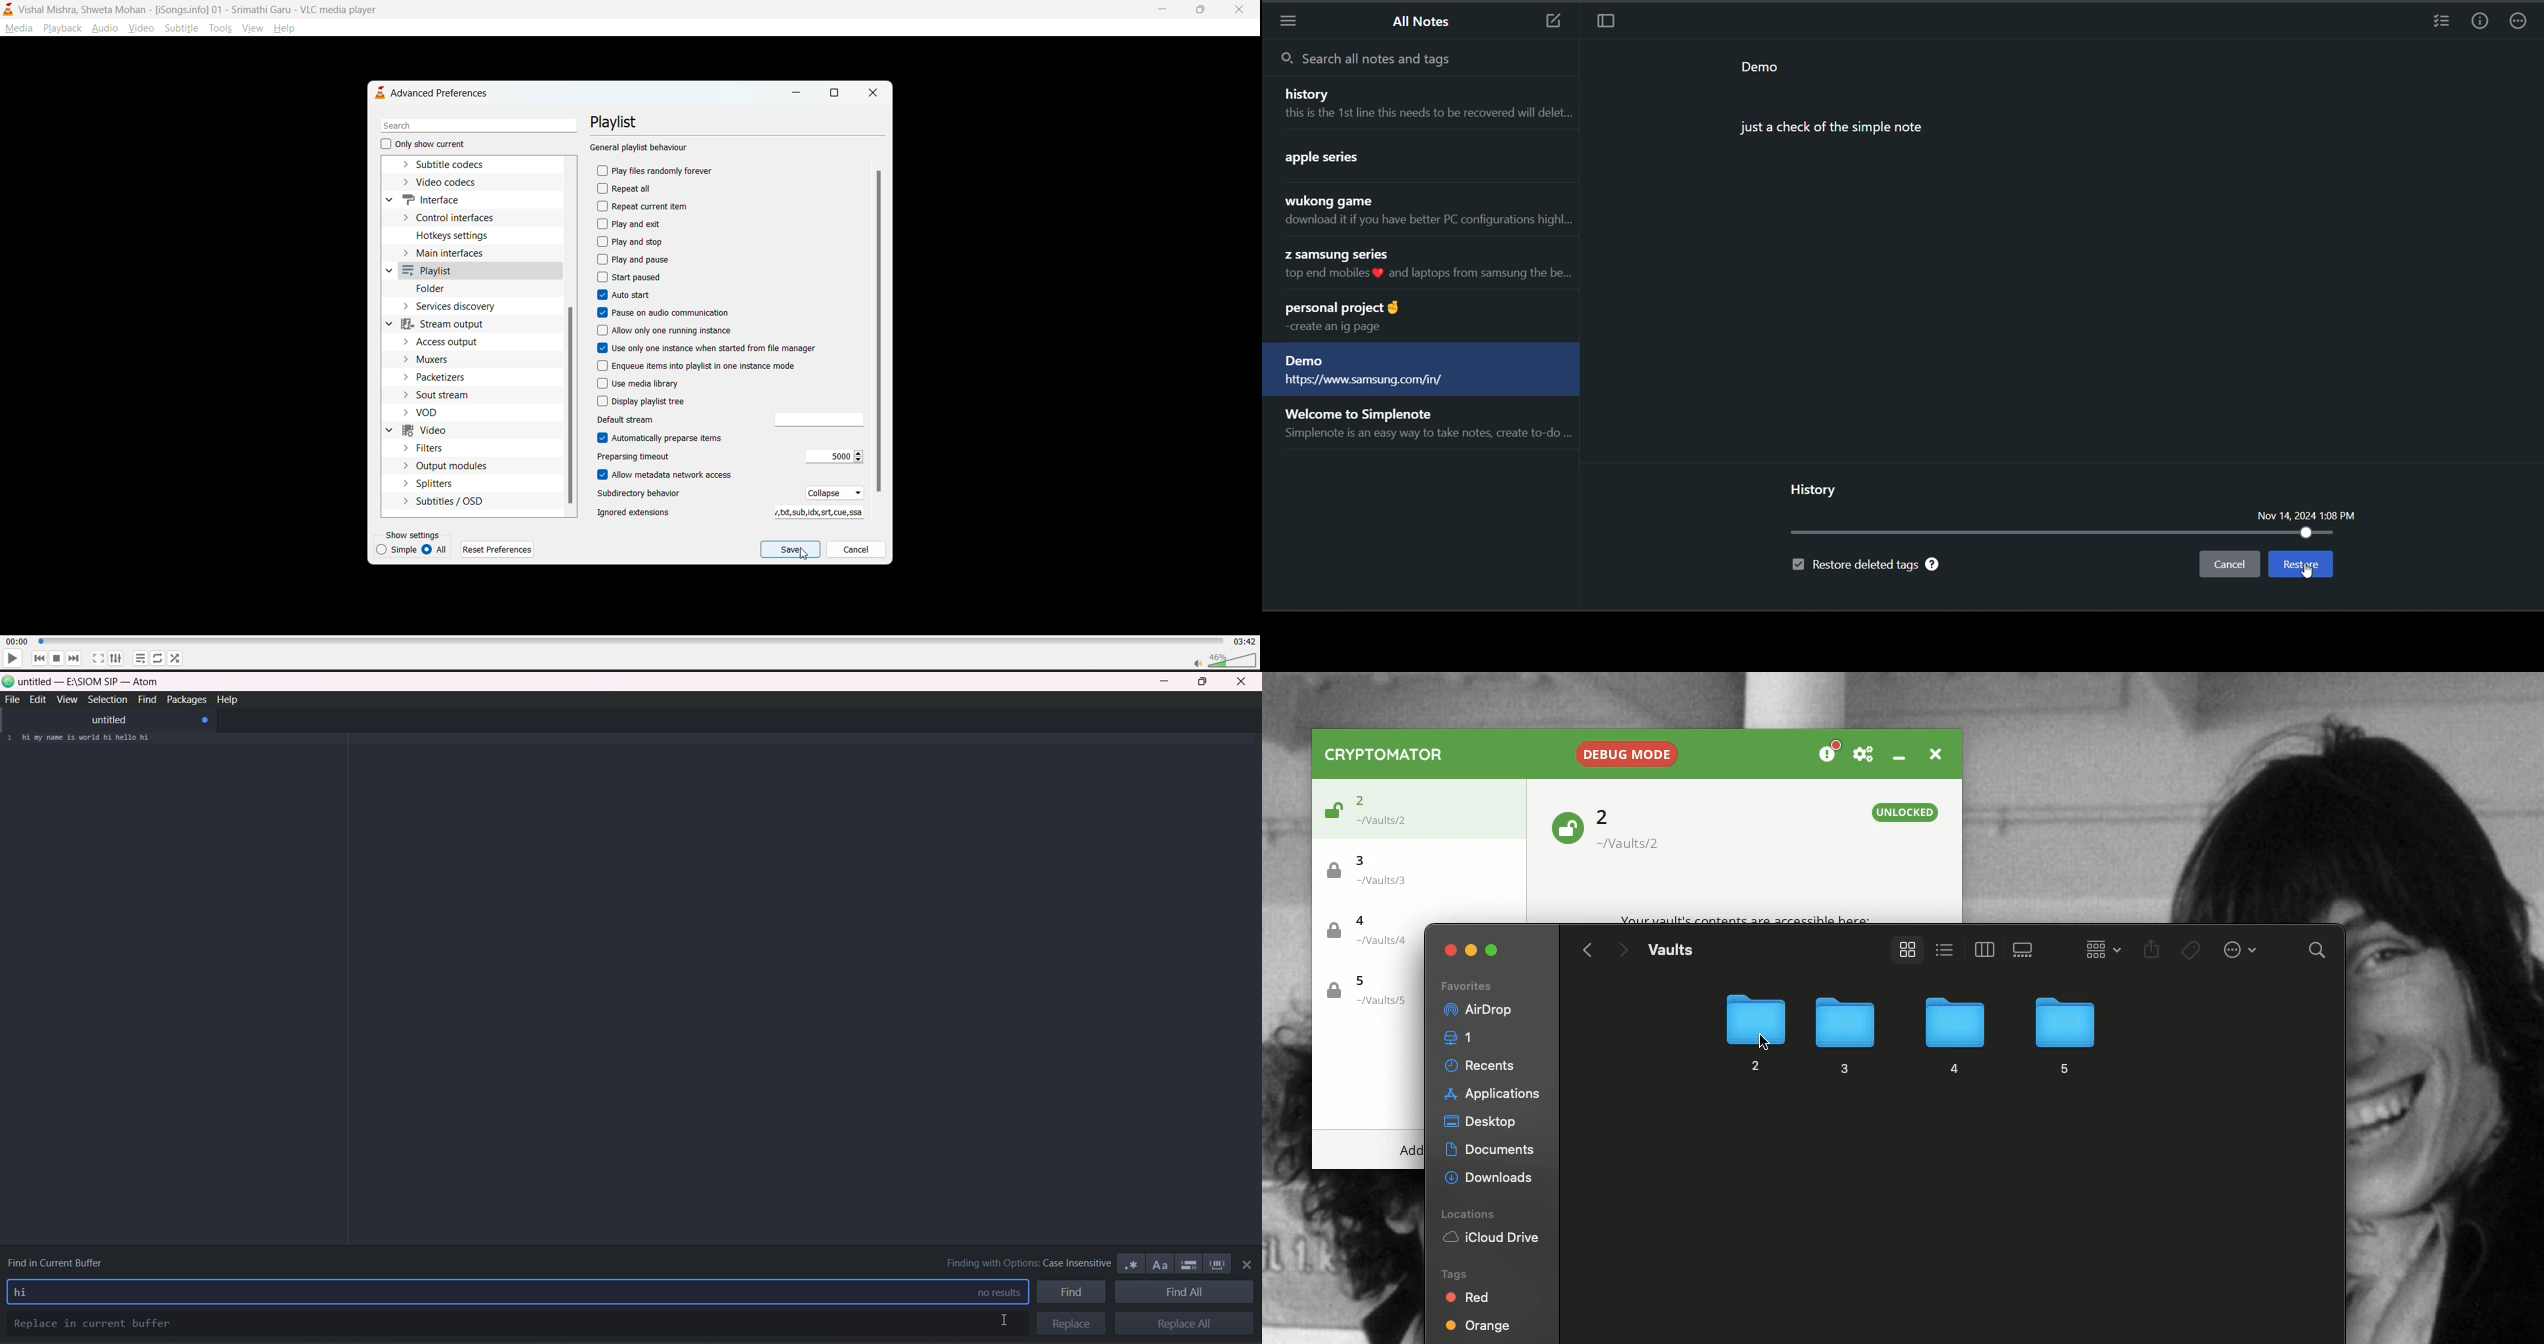 The image size is (2548, 1344). Describe the element at coordinates (639, 384) in the screenshot. I see `use media library` at that location.